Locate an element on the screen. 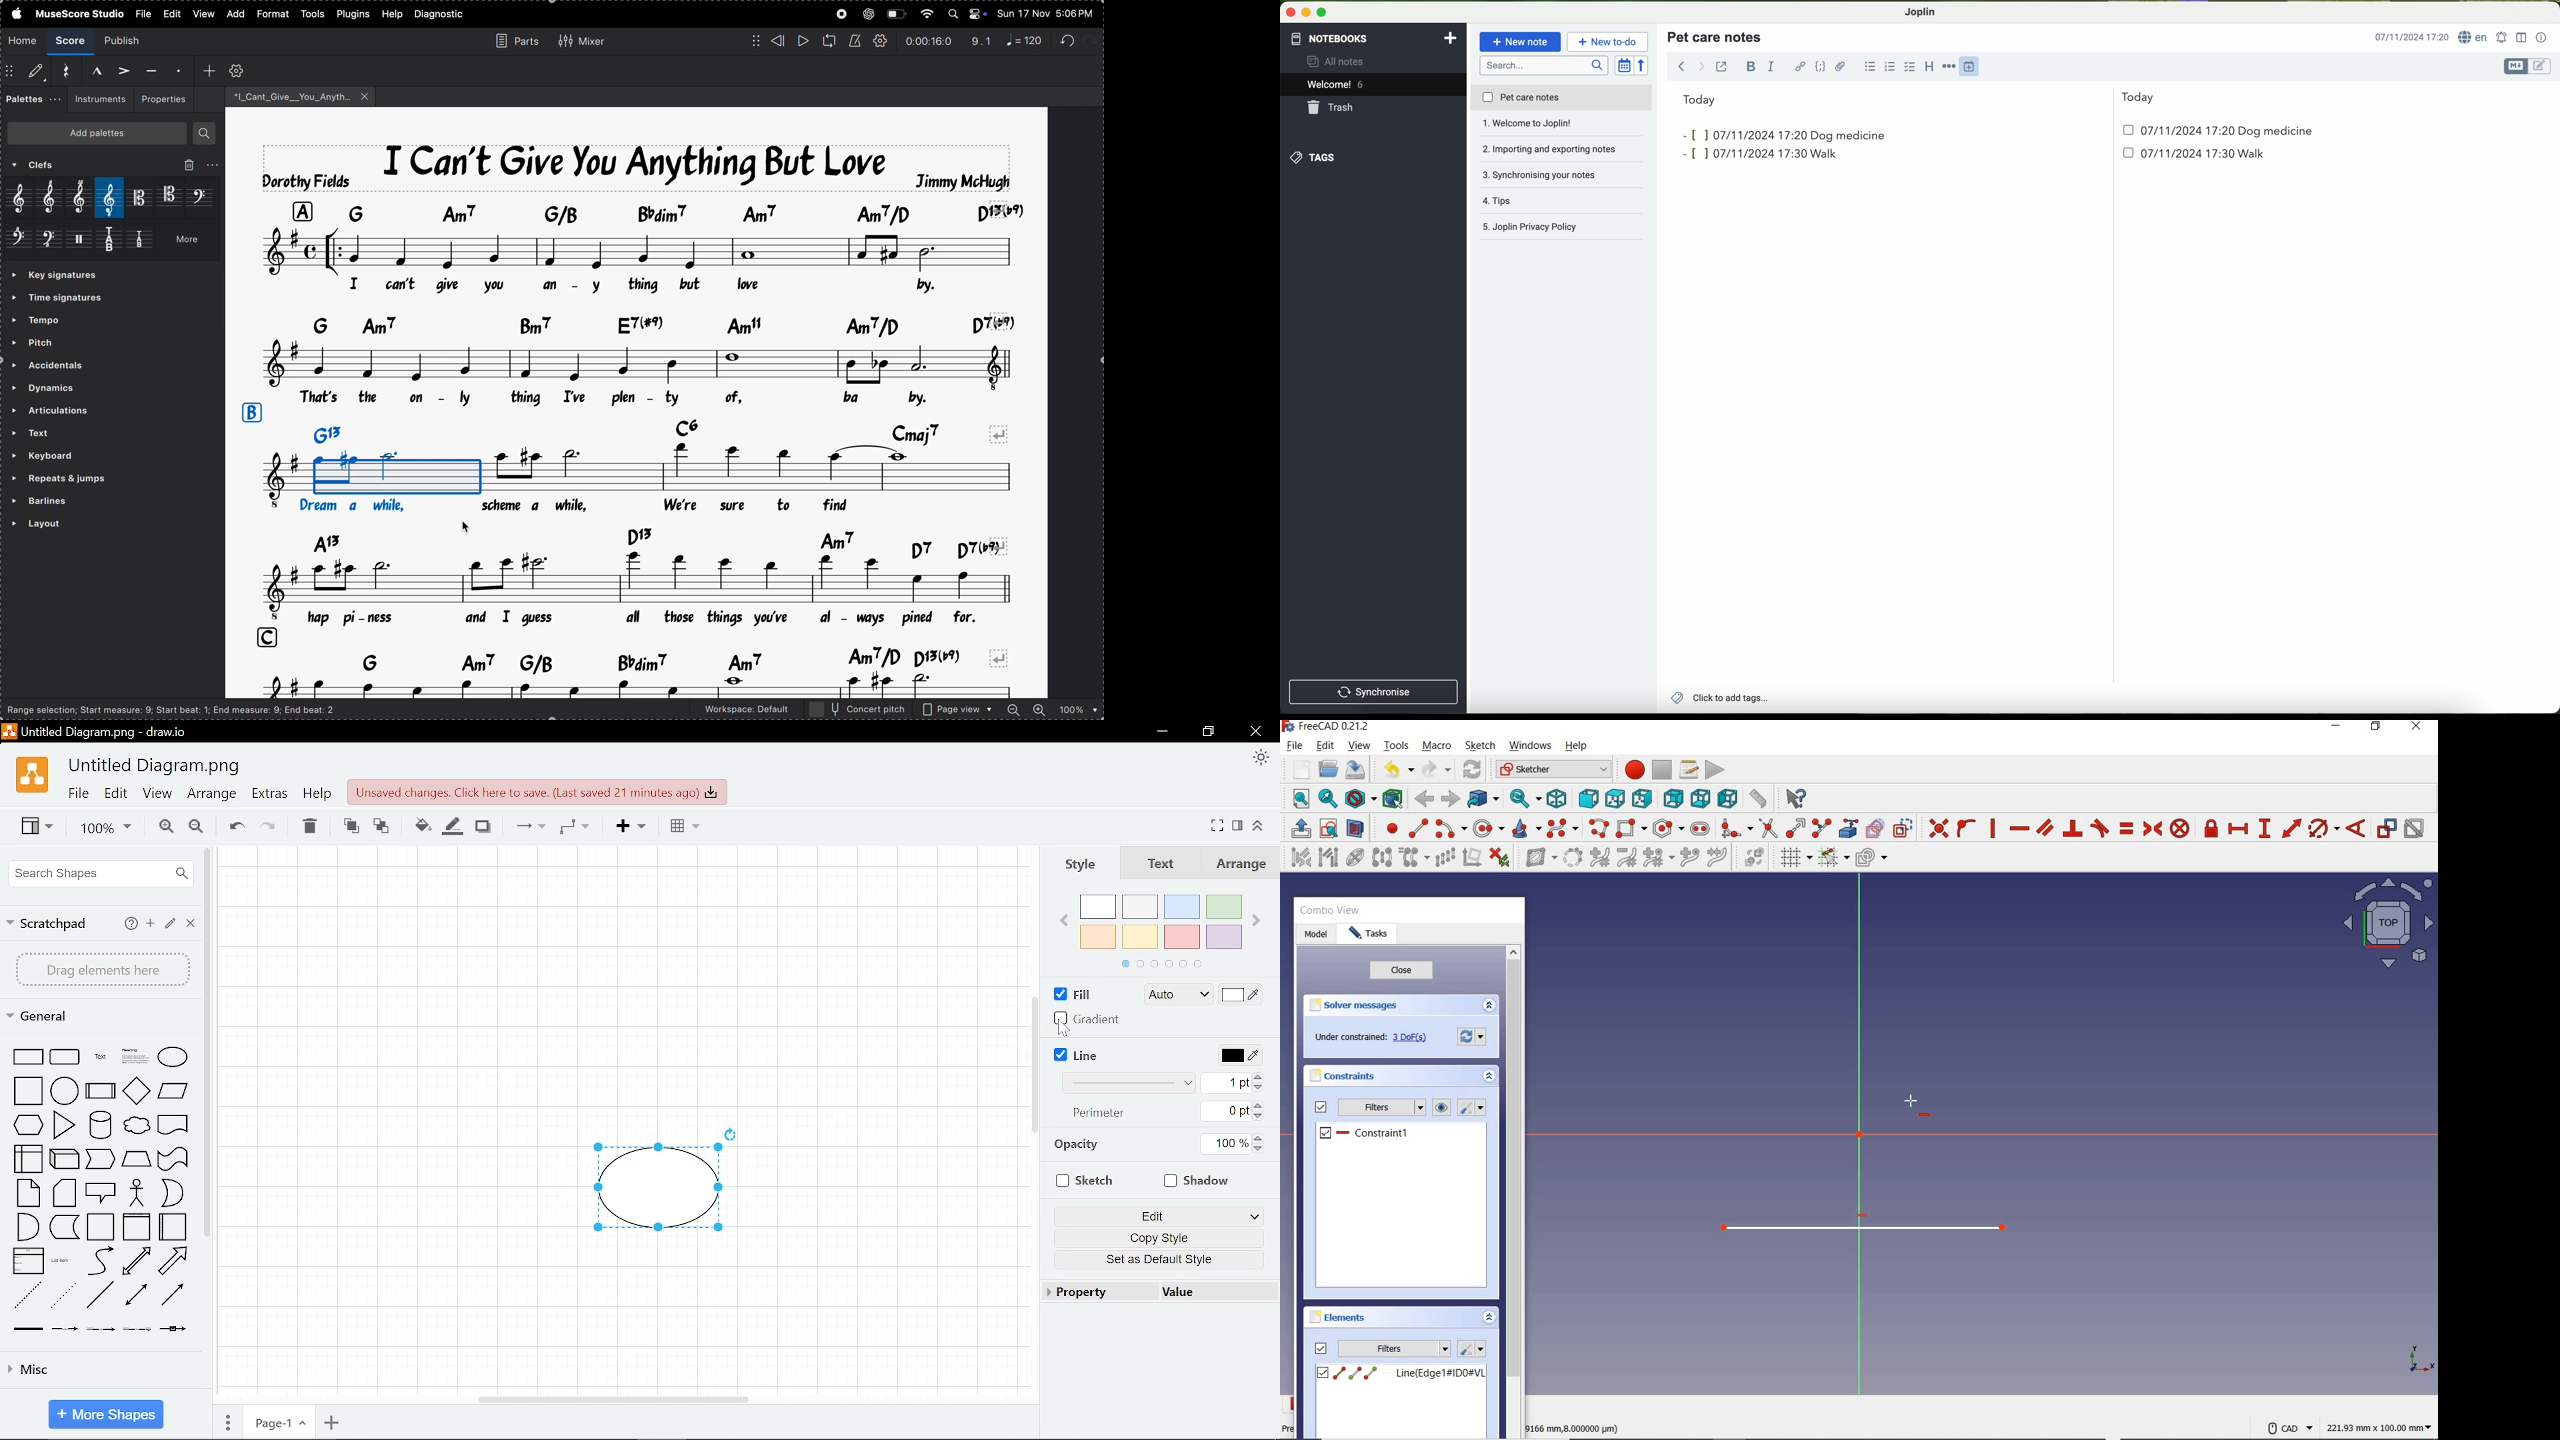 This screenshot has width=2576, height=1456. Increase perimeter is located at coordinates (1261, 1104).